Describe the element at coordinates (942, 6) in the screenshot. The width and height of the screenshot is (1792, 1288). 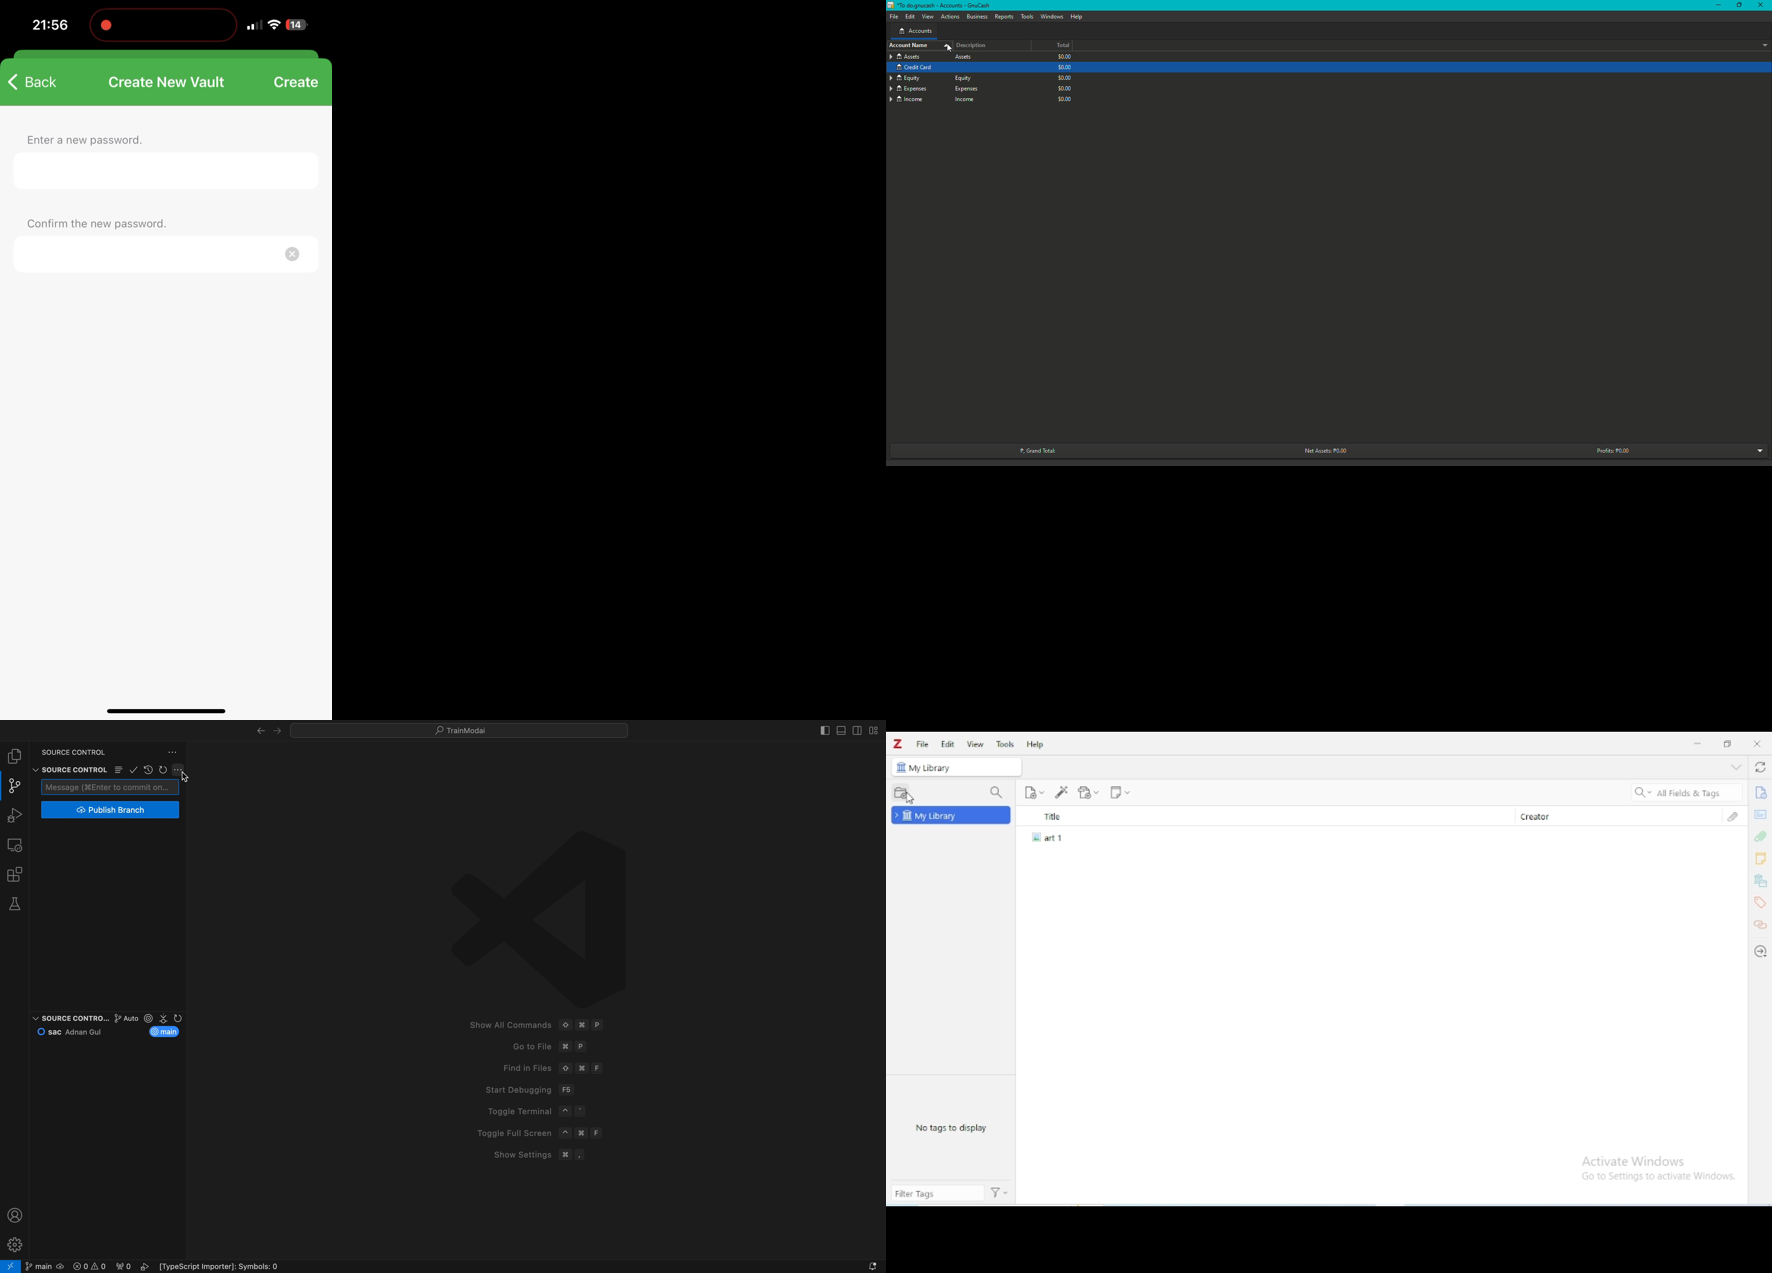
I see `Gnucash` at that location.